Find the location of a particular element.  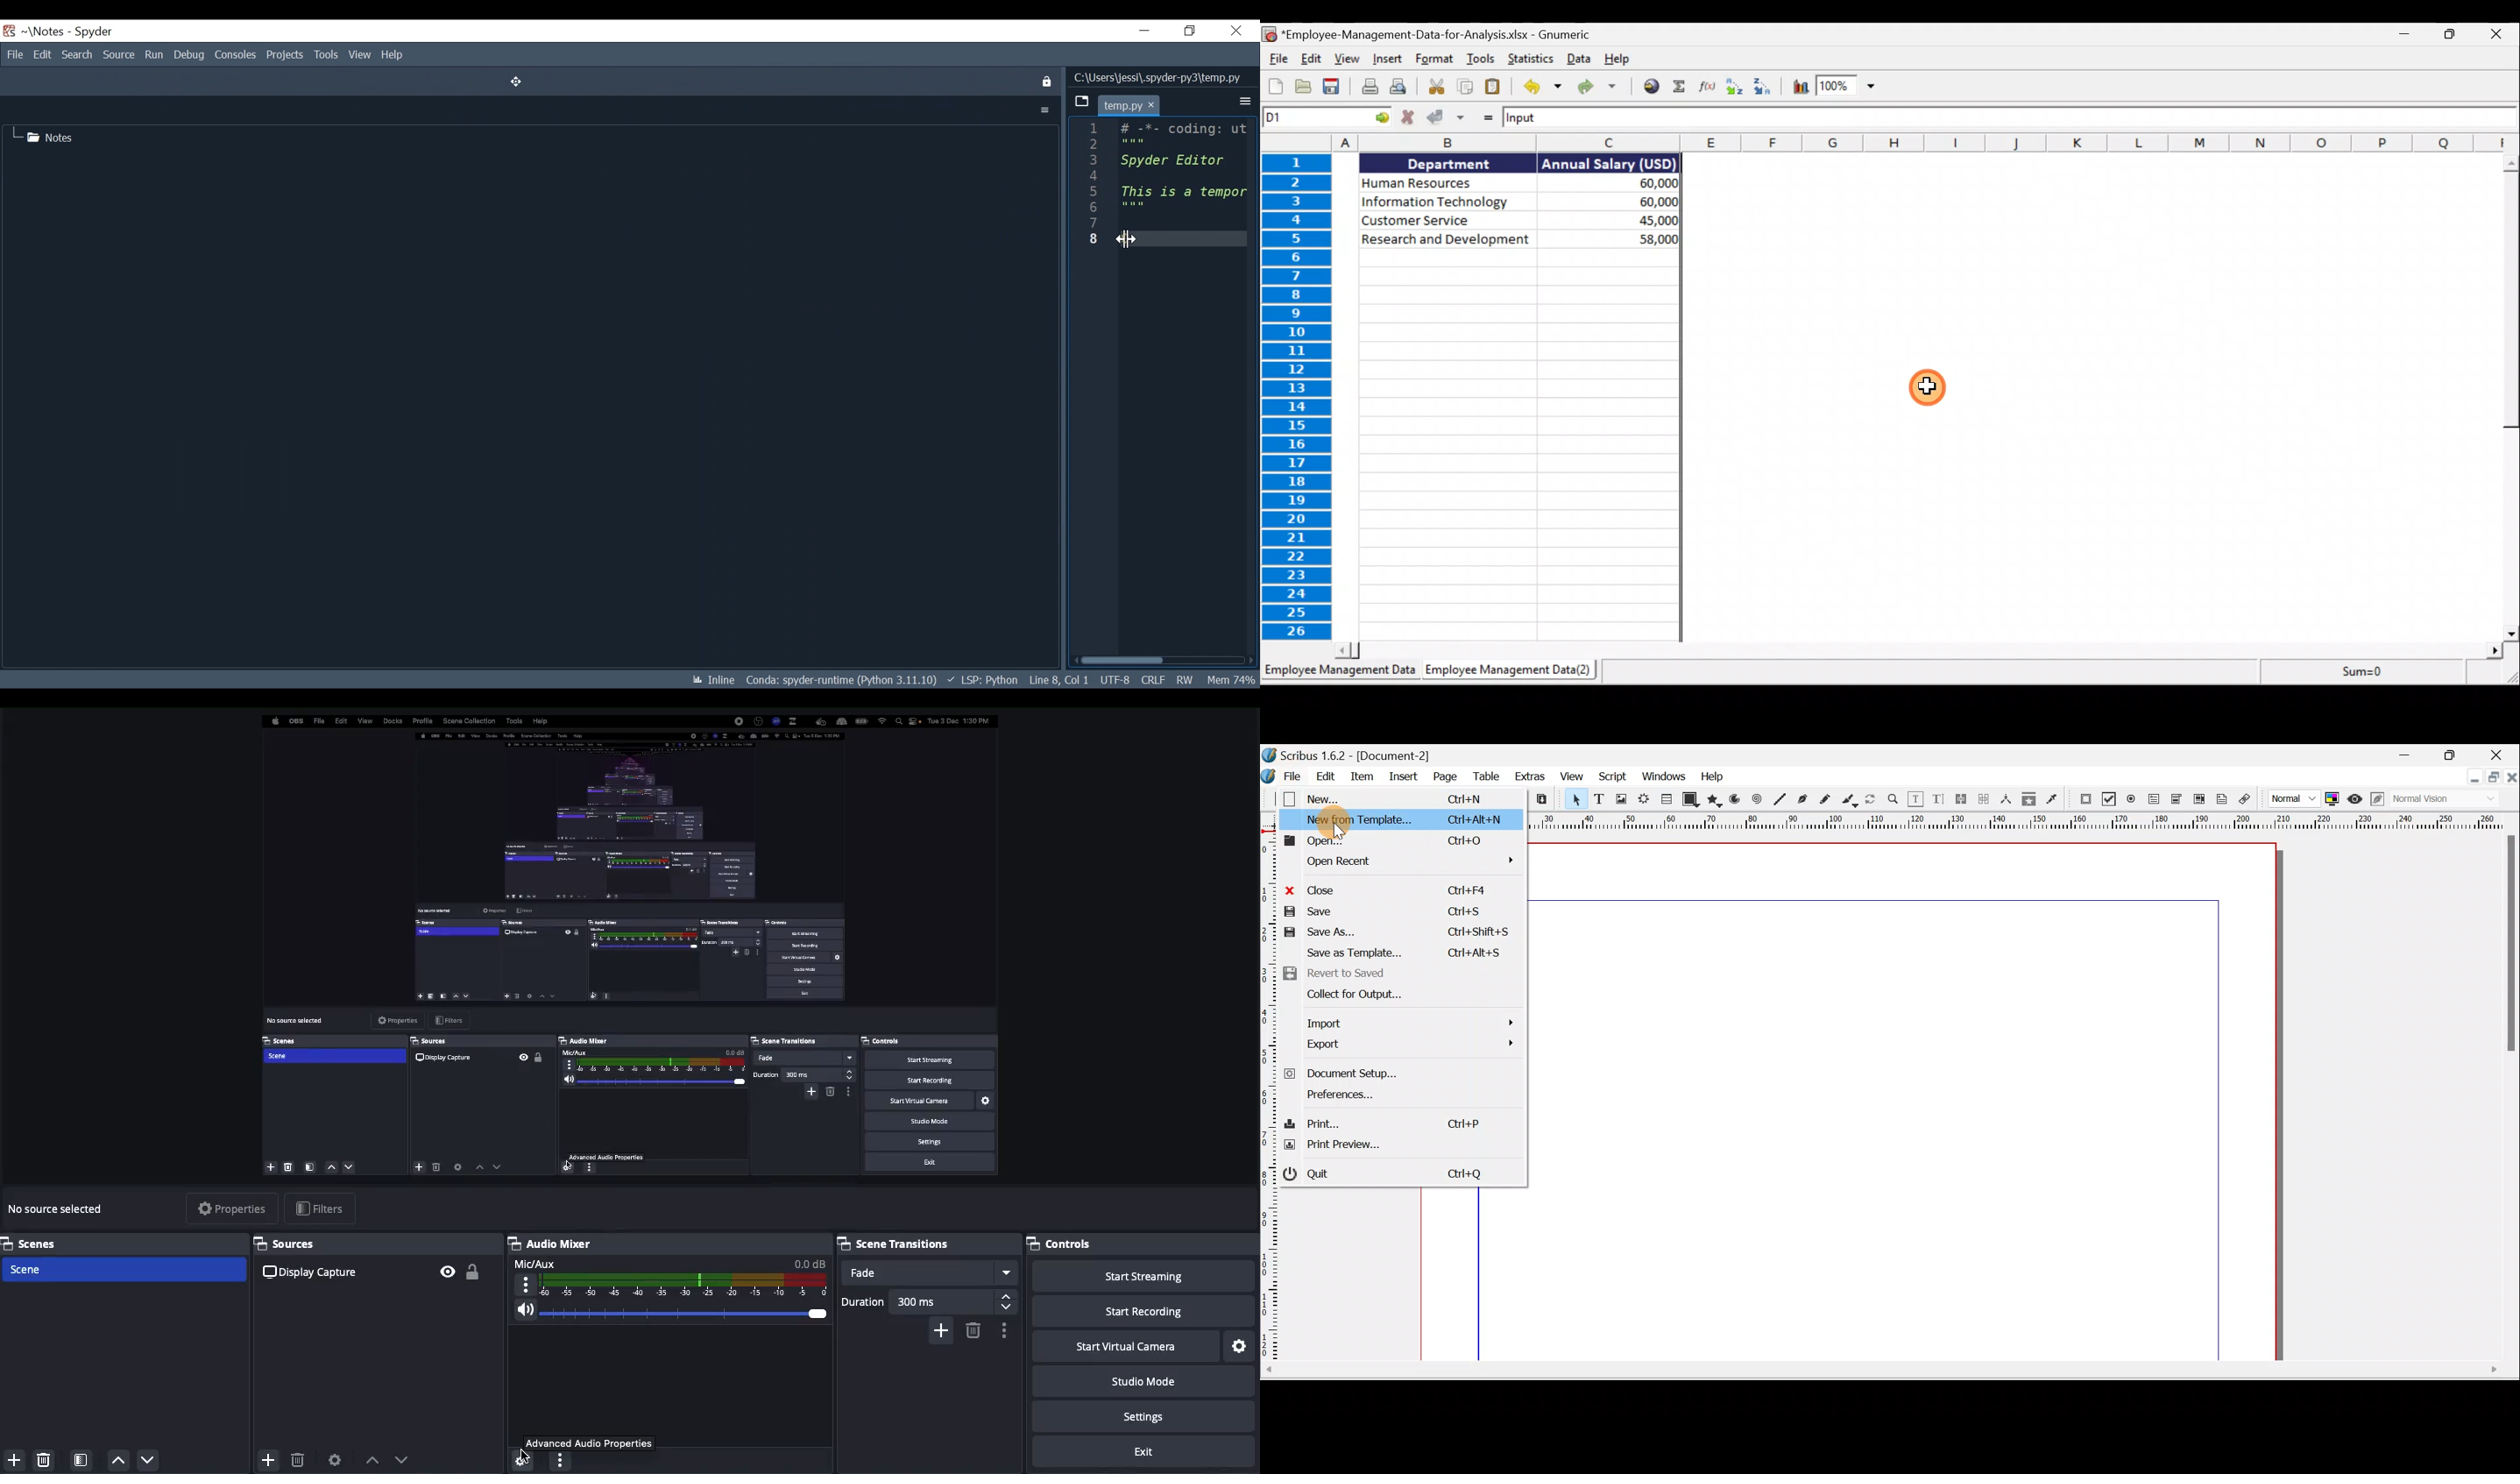

Preferences is located at coordinates (1401, 1095).